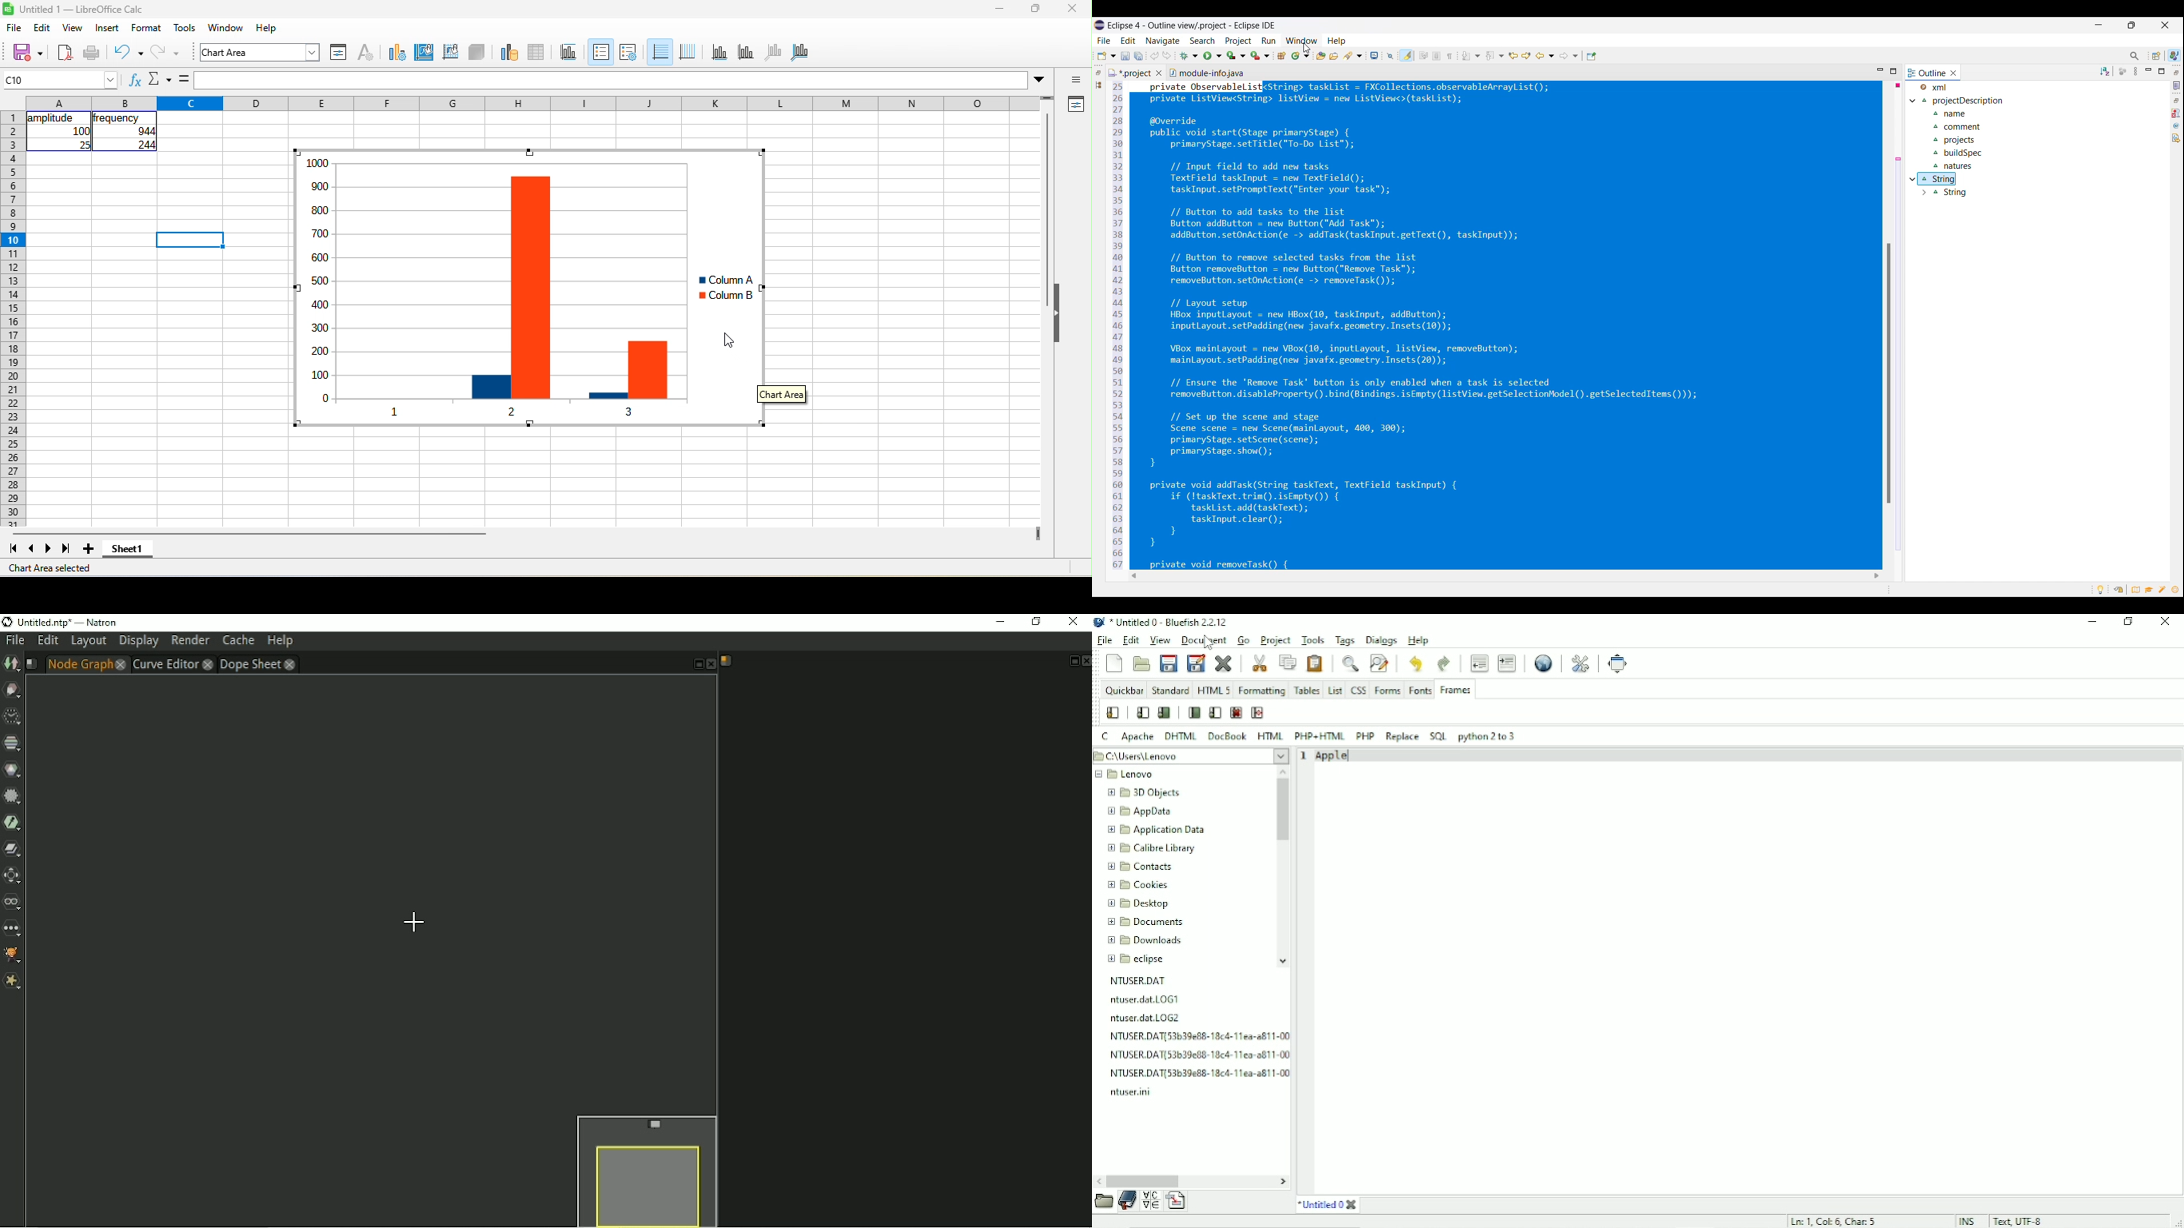 The image size is (2184, 1232). What do you see at coordinates (42, 27) in the screenshot?
I see `edit` at bounding box center [42, 27].